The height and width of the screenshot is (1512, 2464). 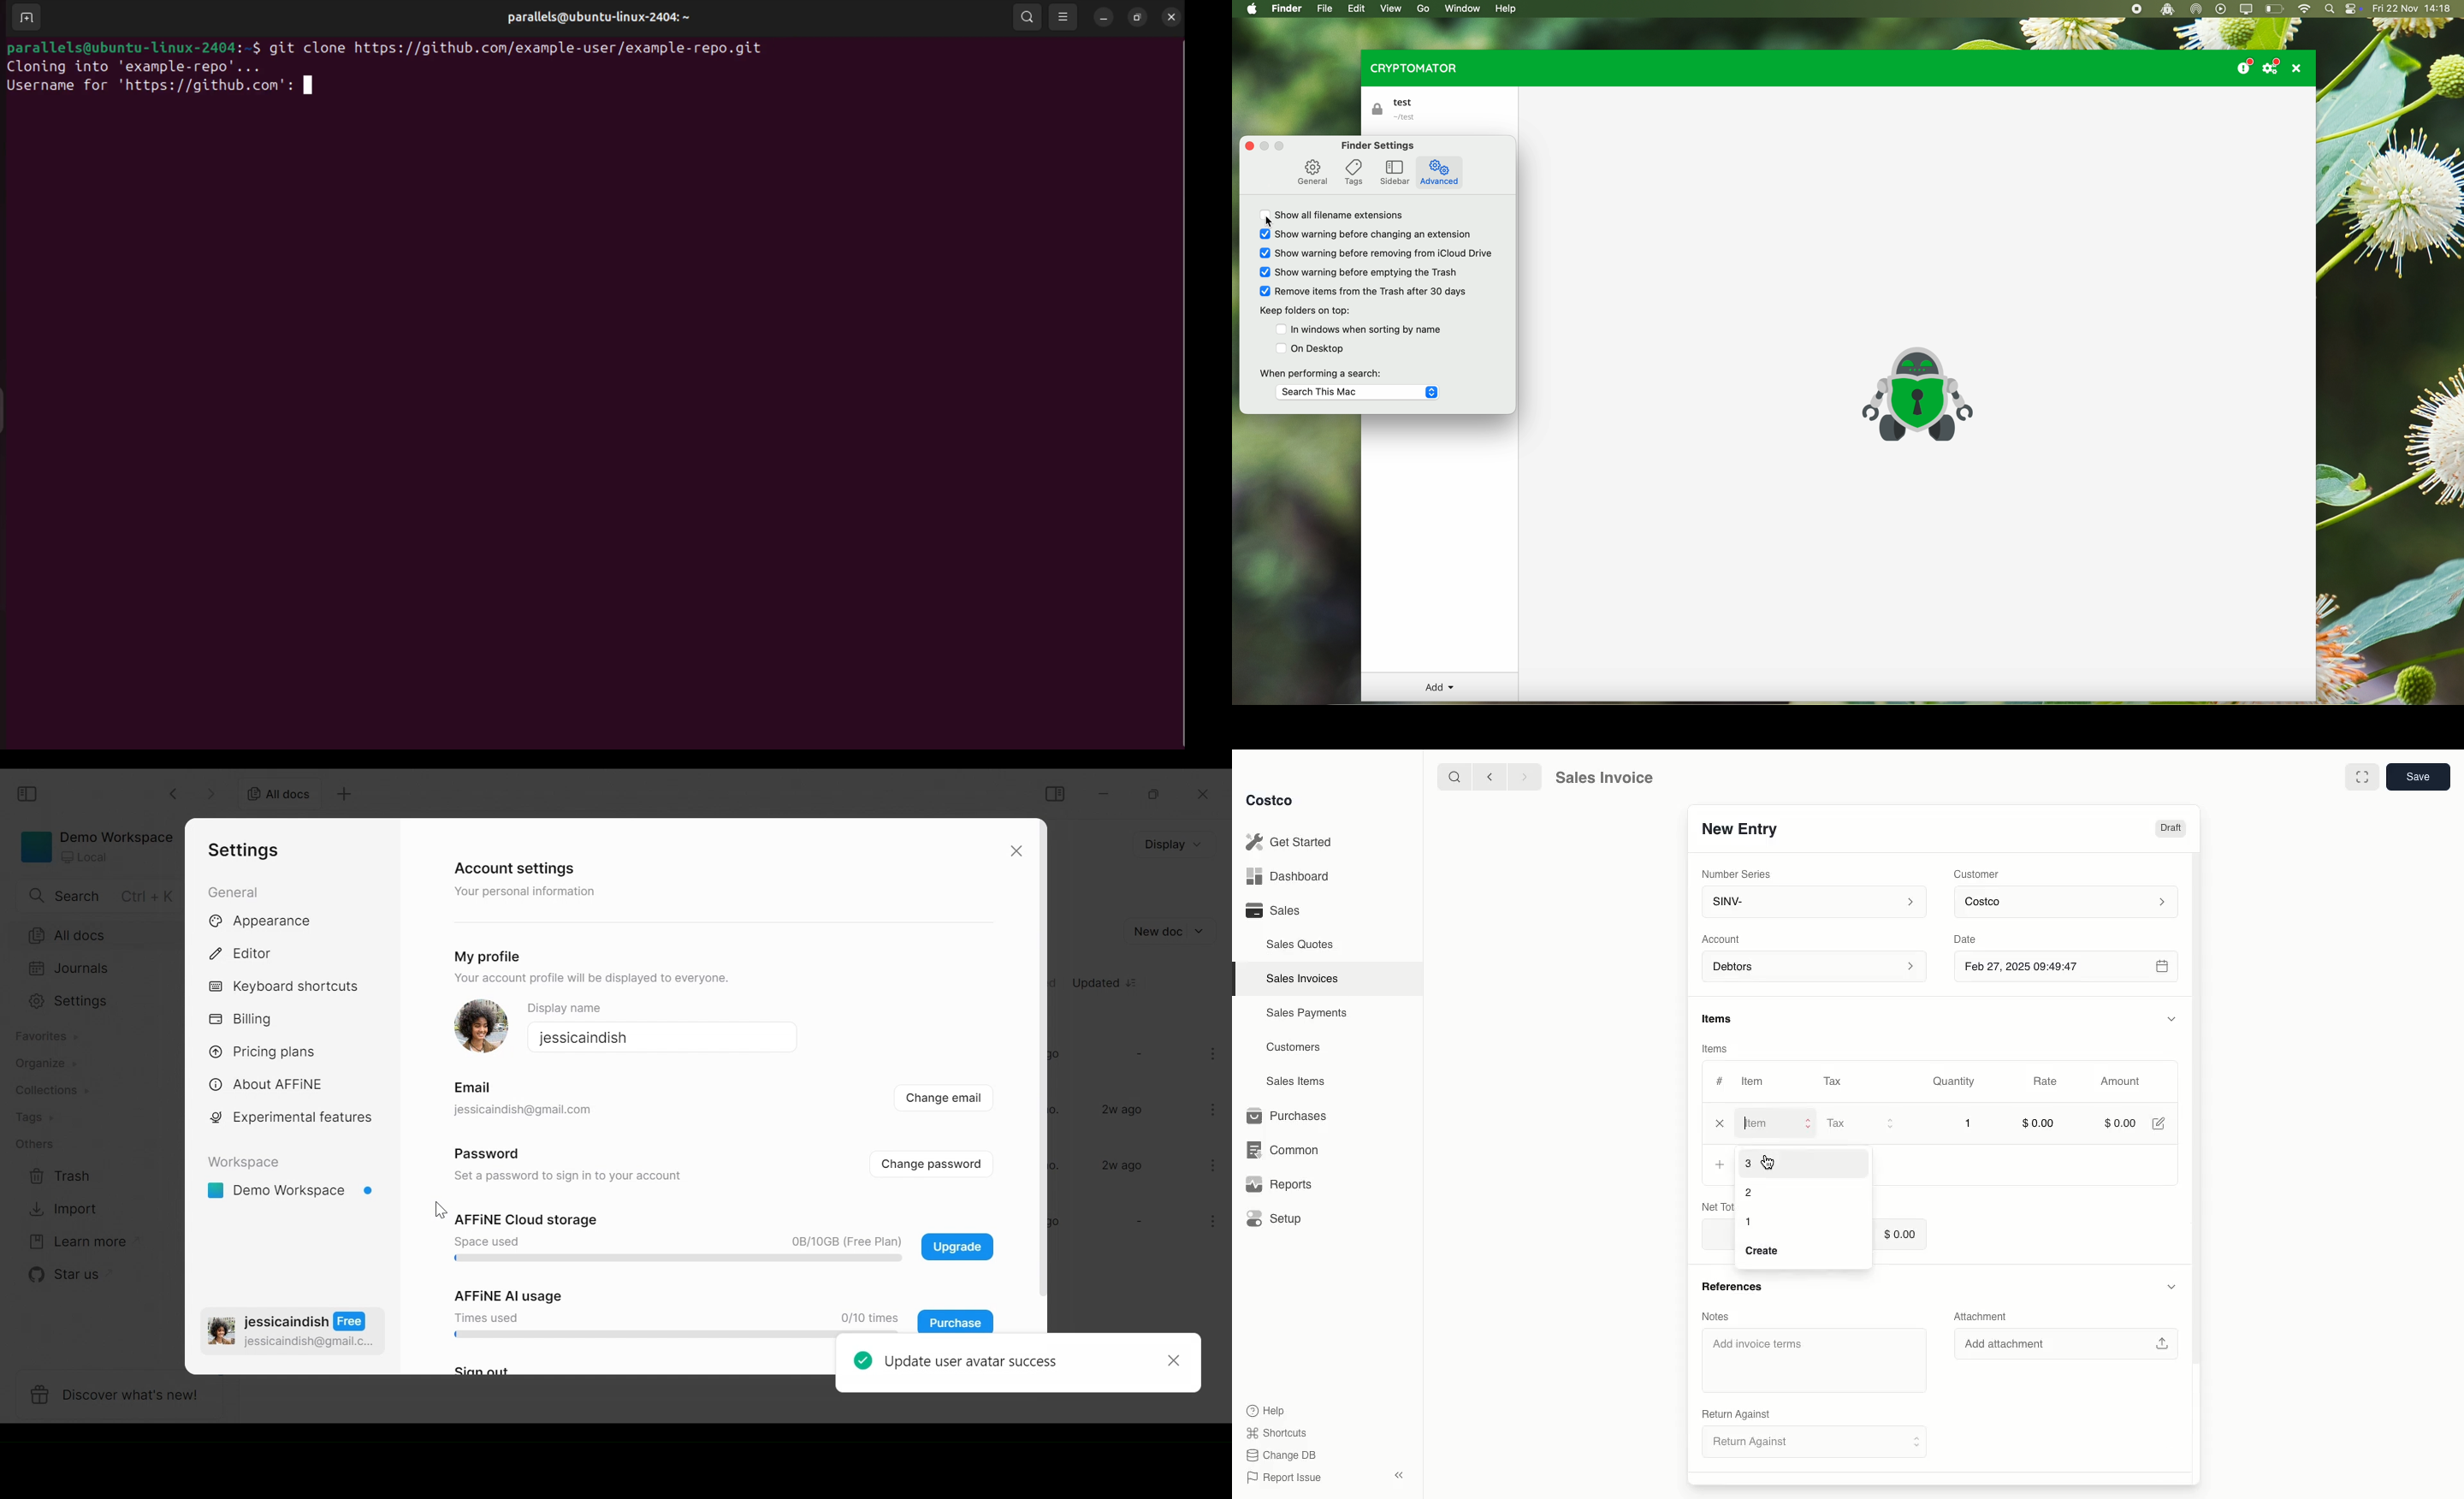 I want to click on Purchase, so click(x=956, y=1321).